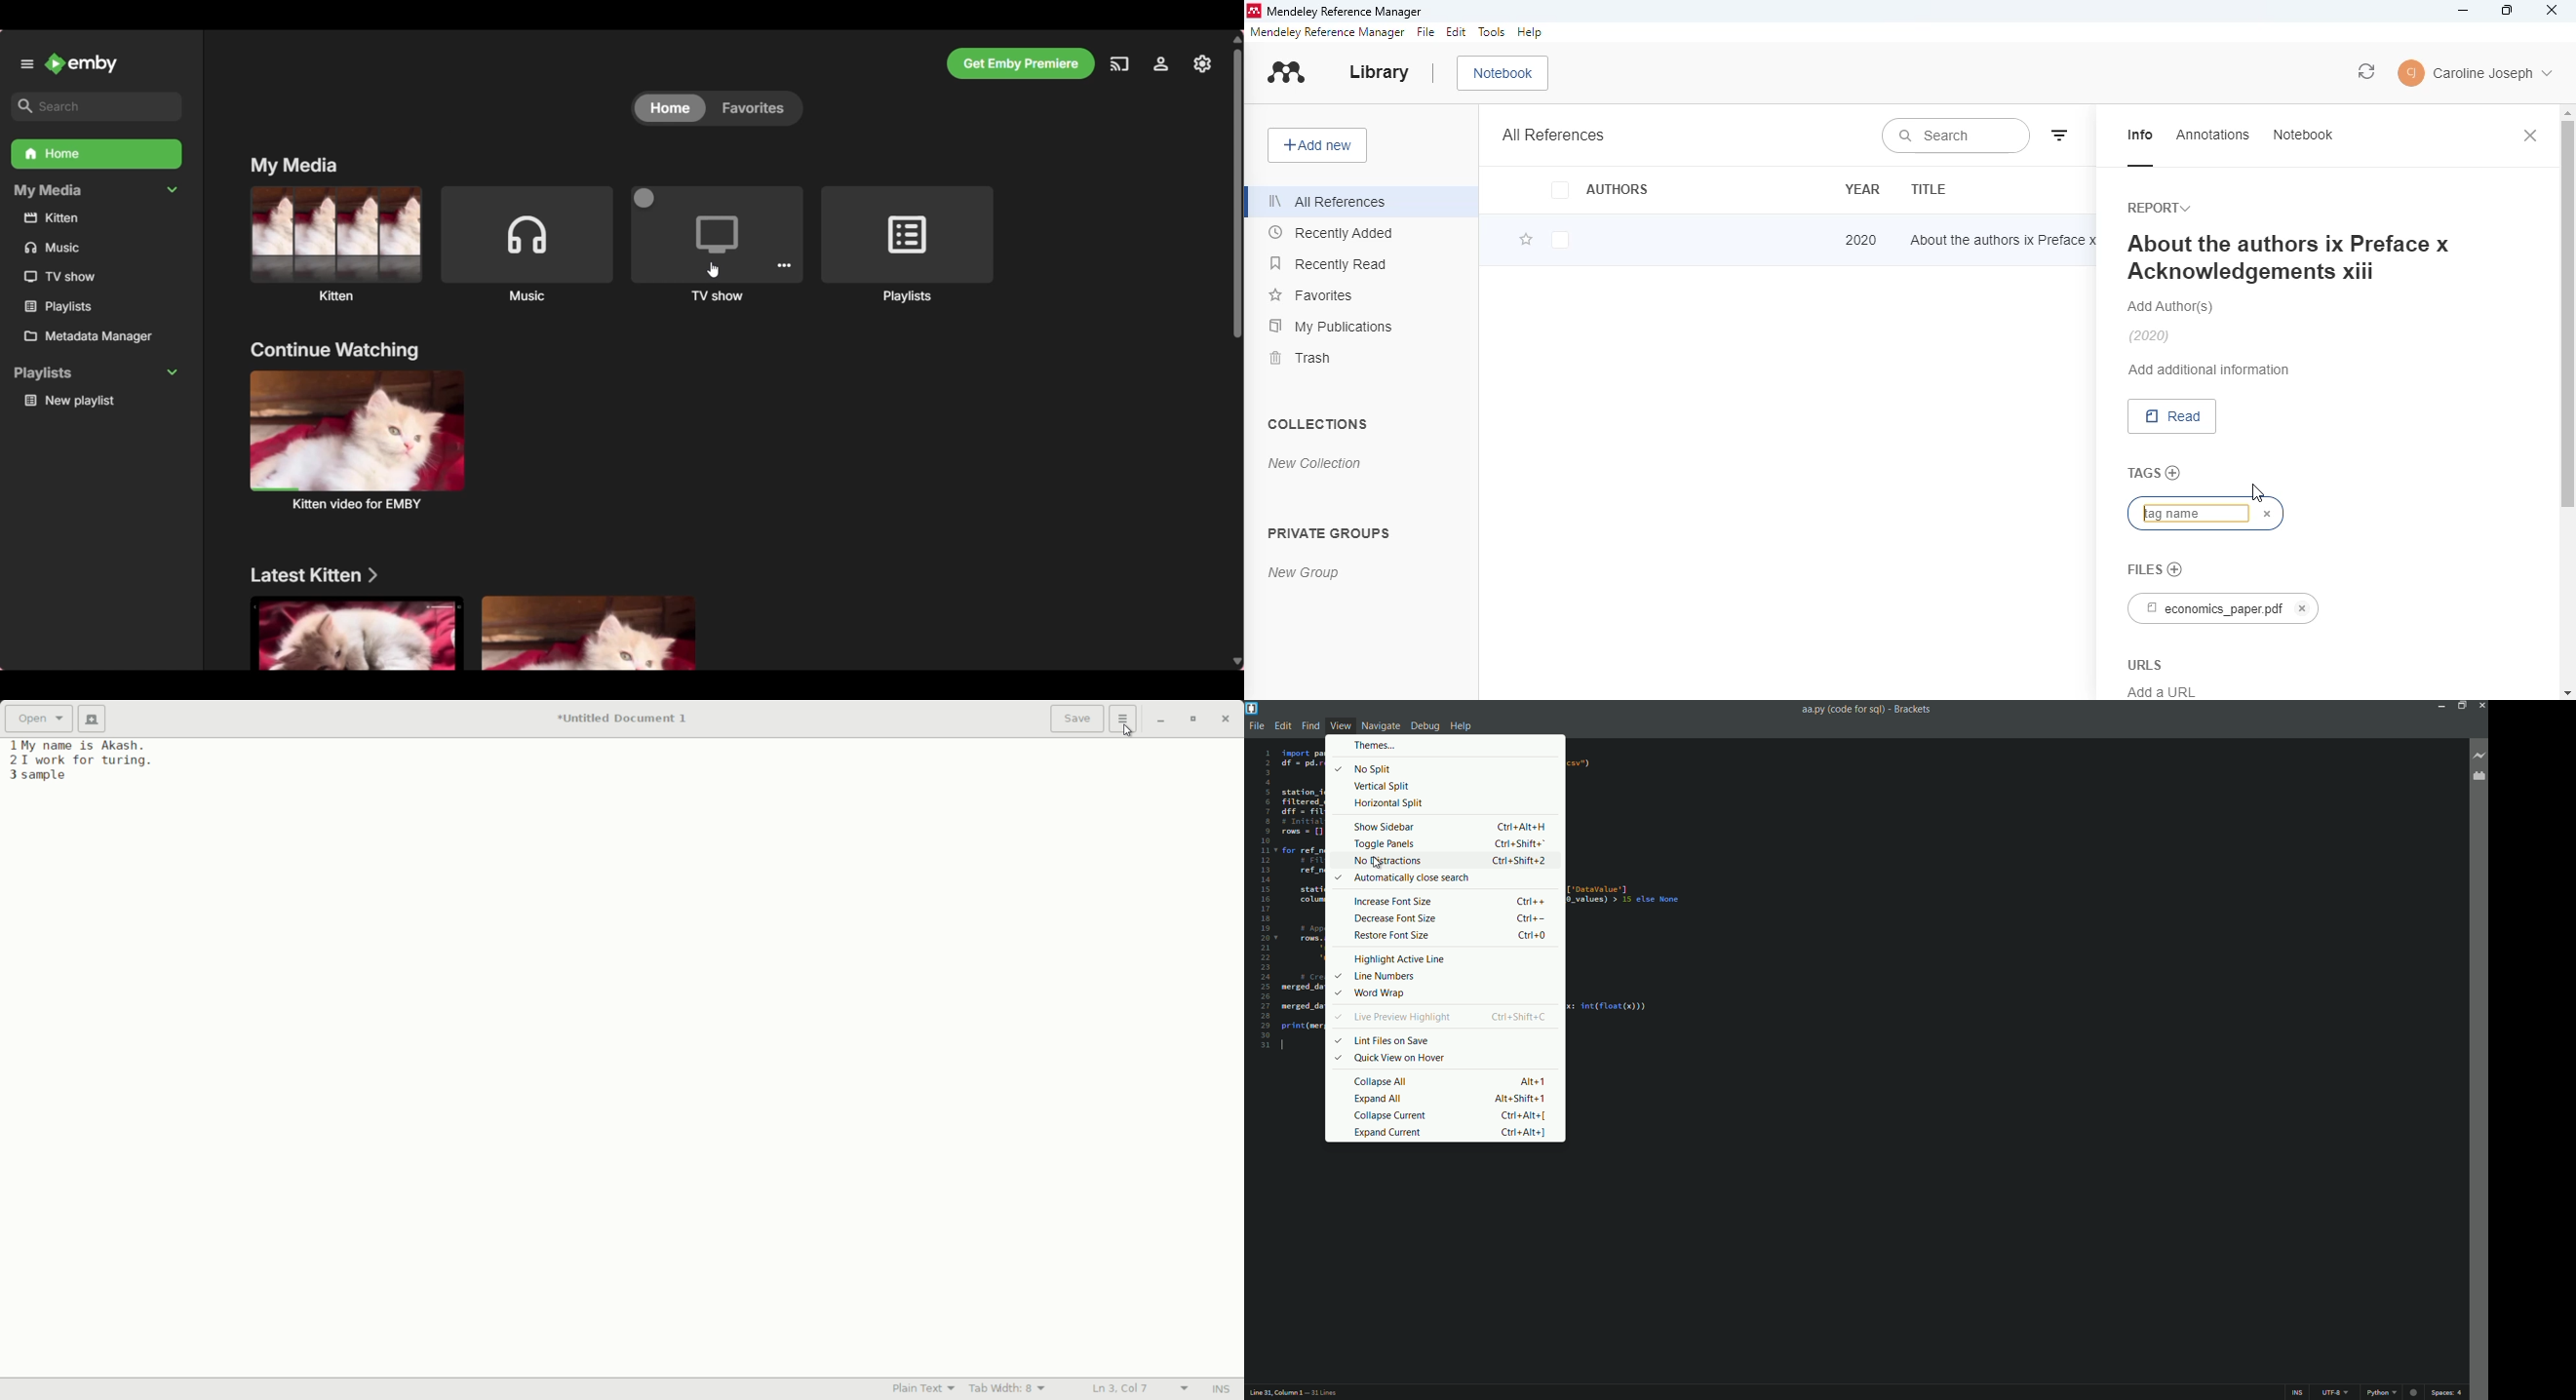 The width and height of the screenshot is (2576, 1400). I want to click on Playlists, so click(907, 235).